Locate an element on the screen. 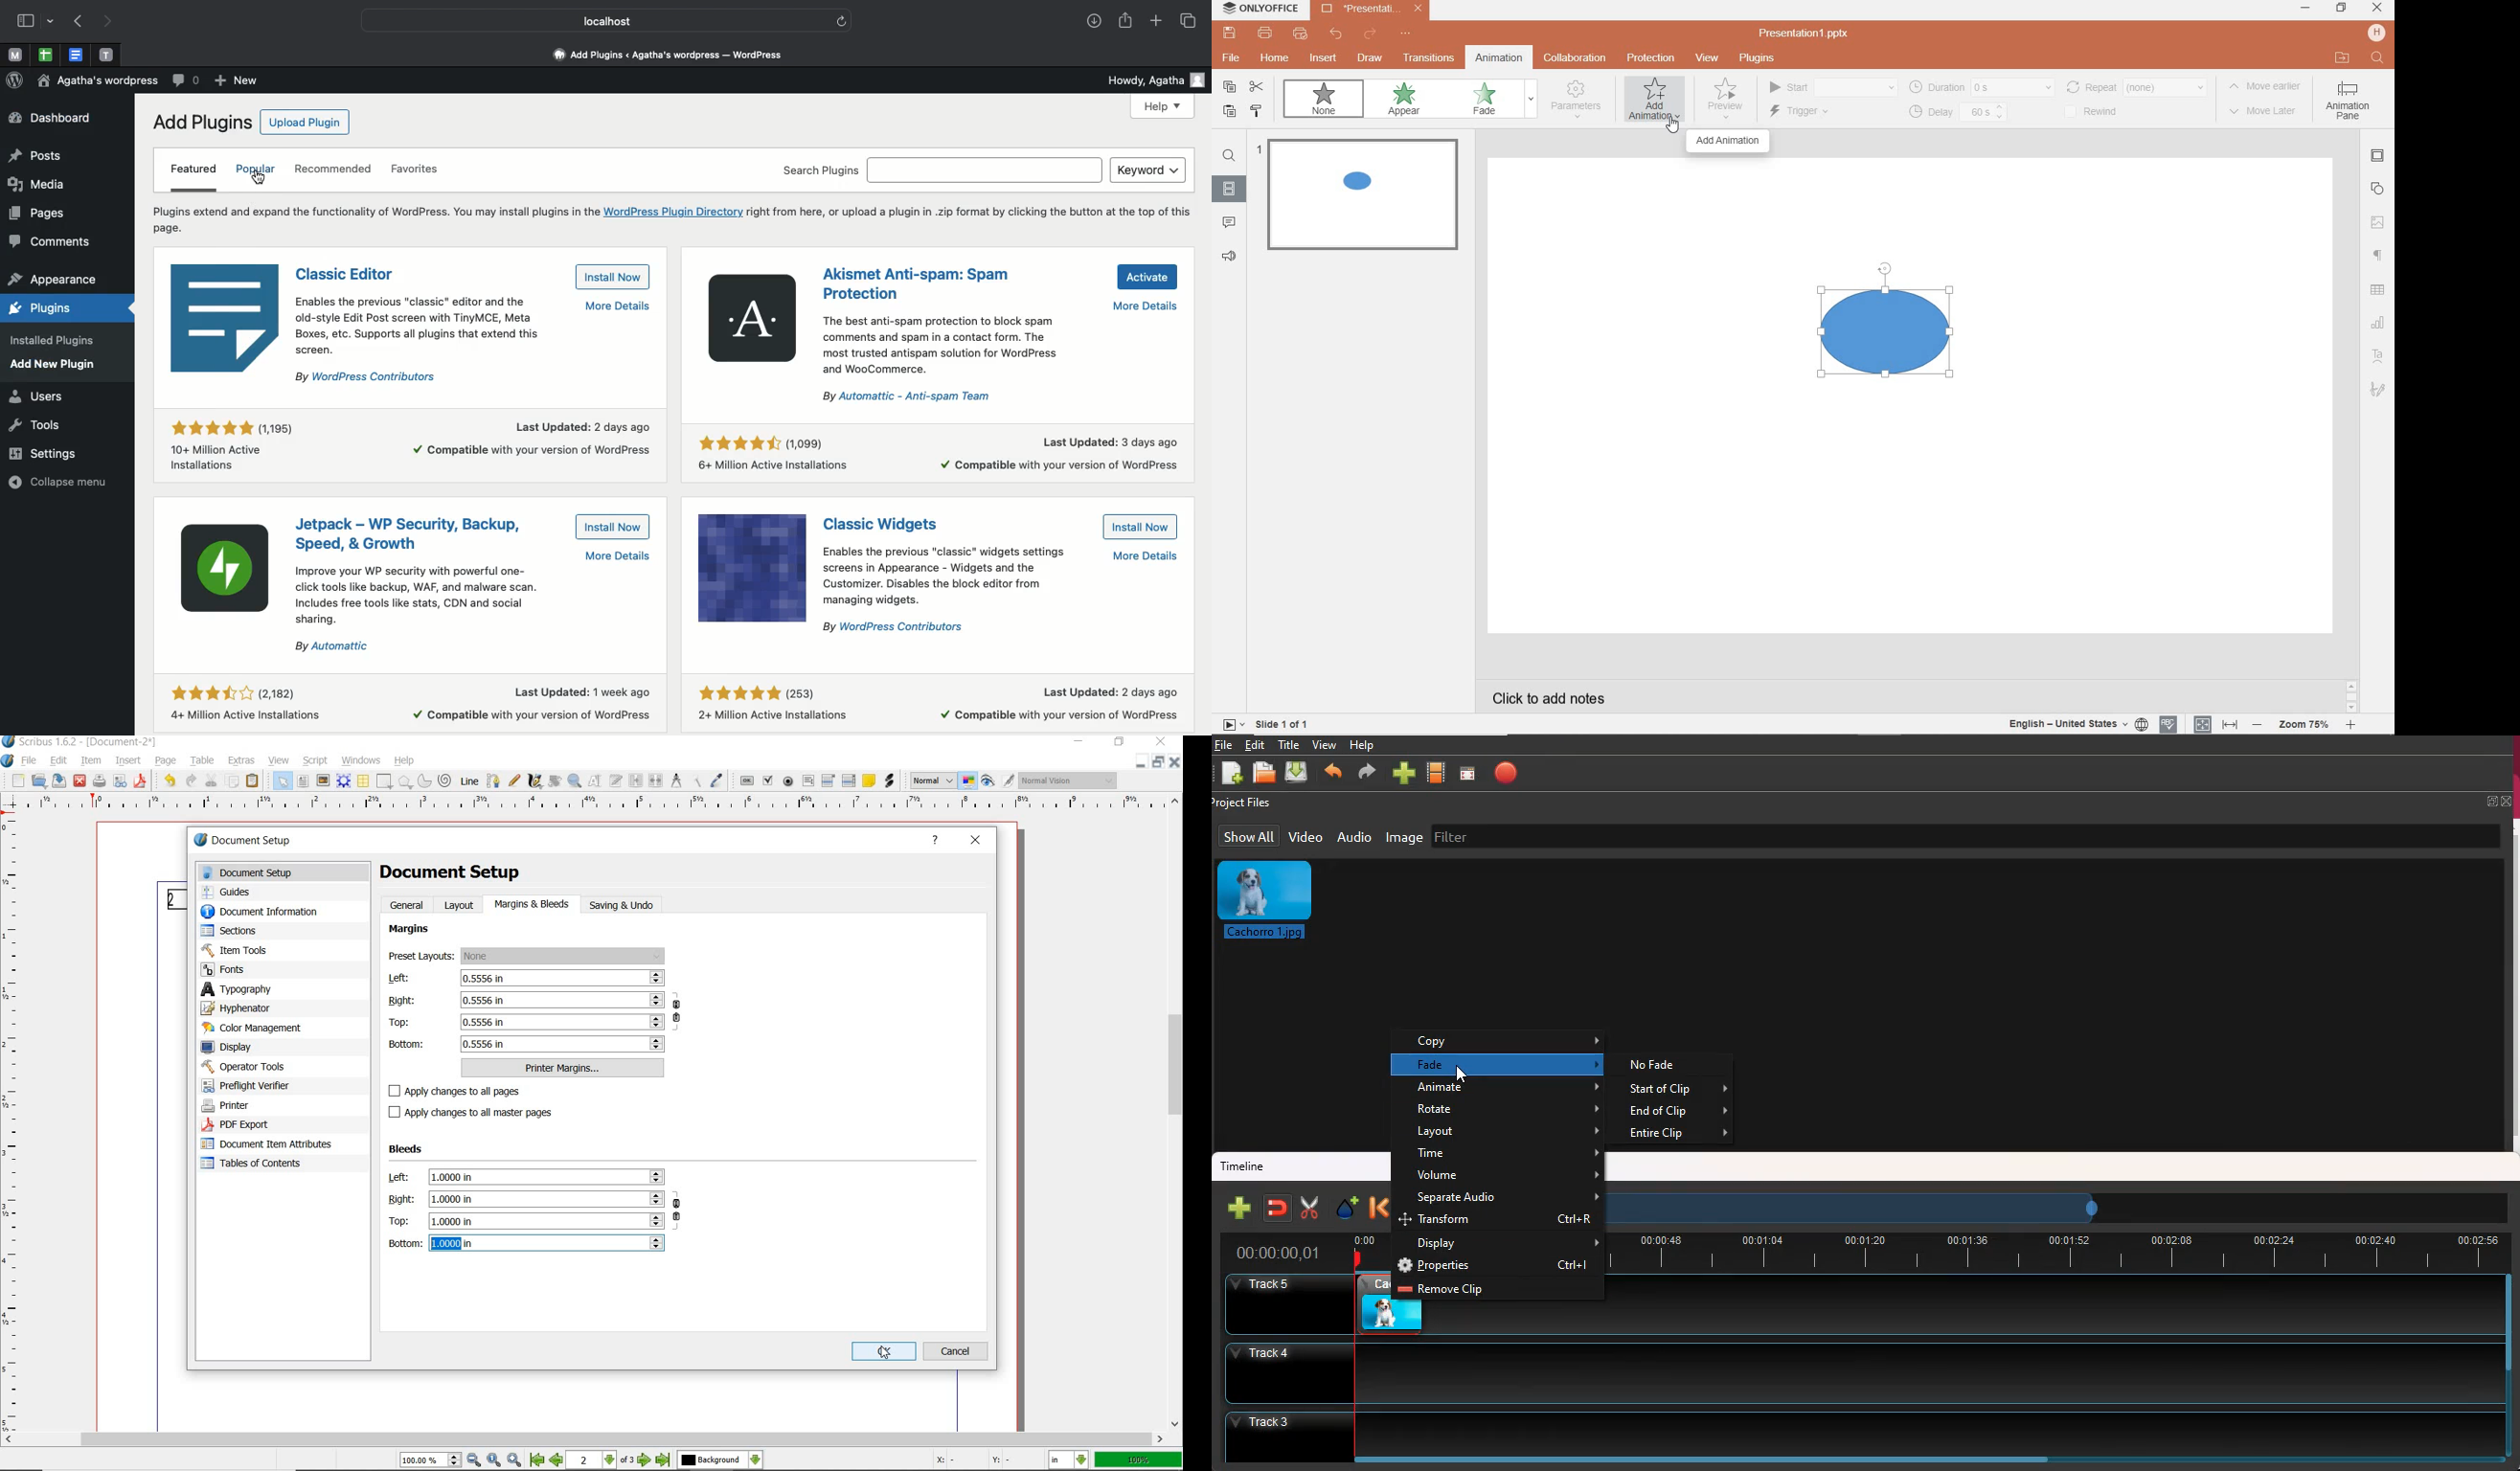 The height and width of the screenshot is (1484, 2520). view is located at coordinates (278, 760).